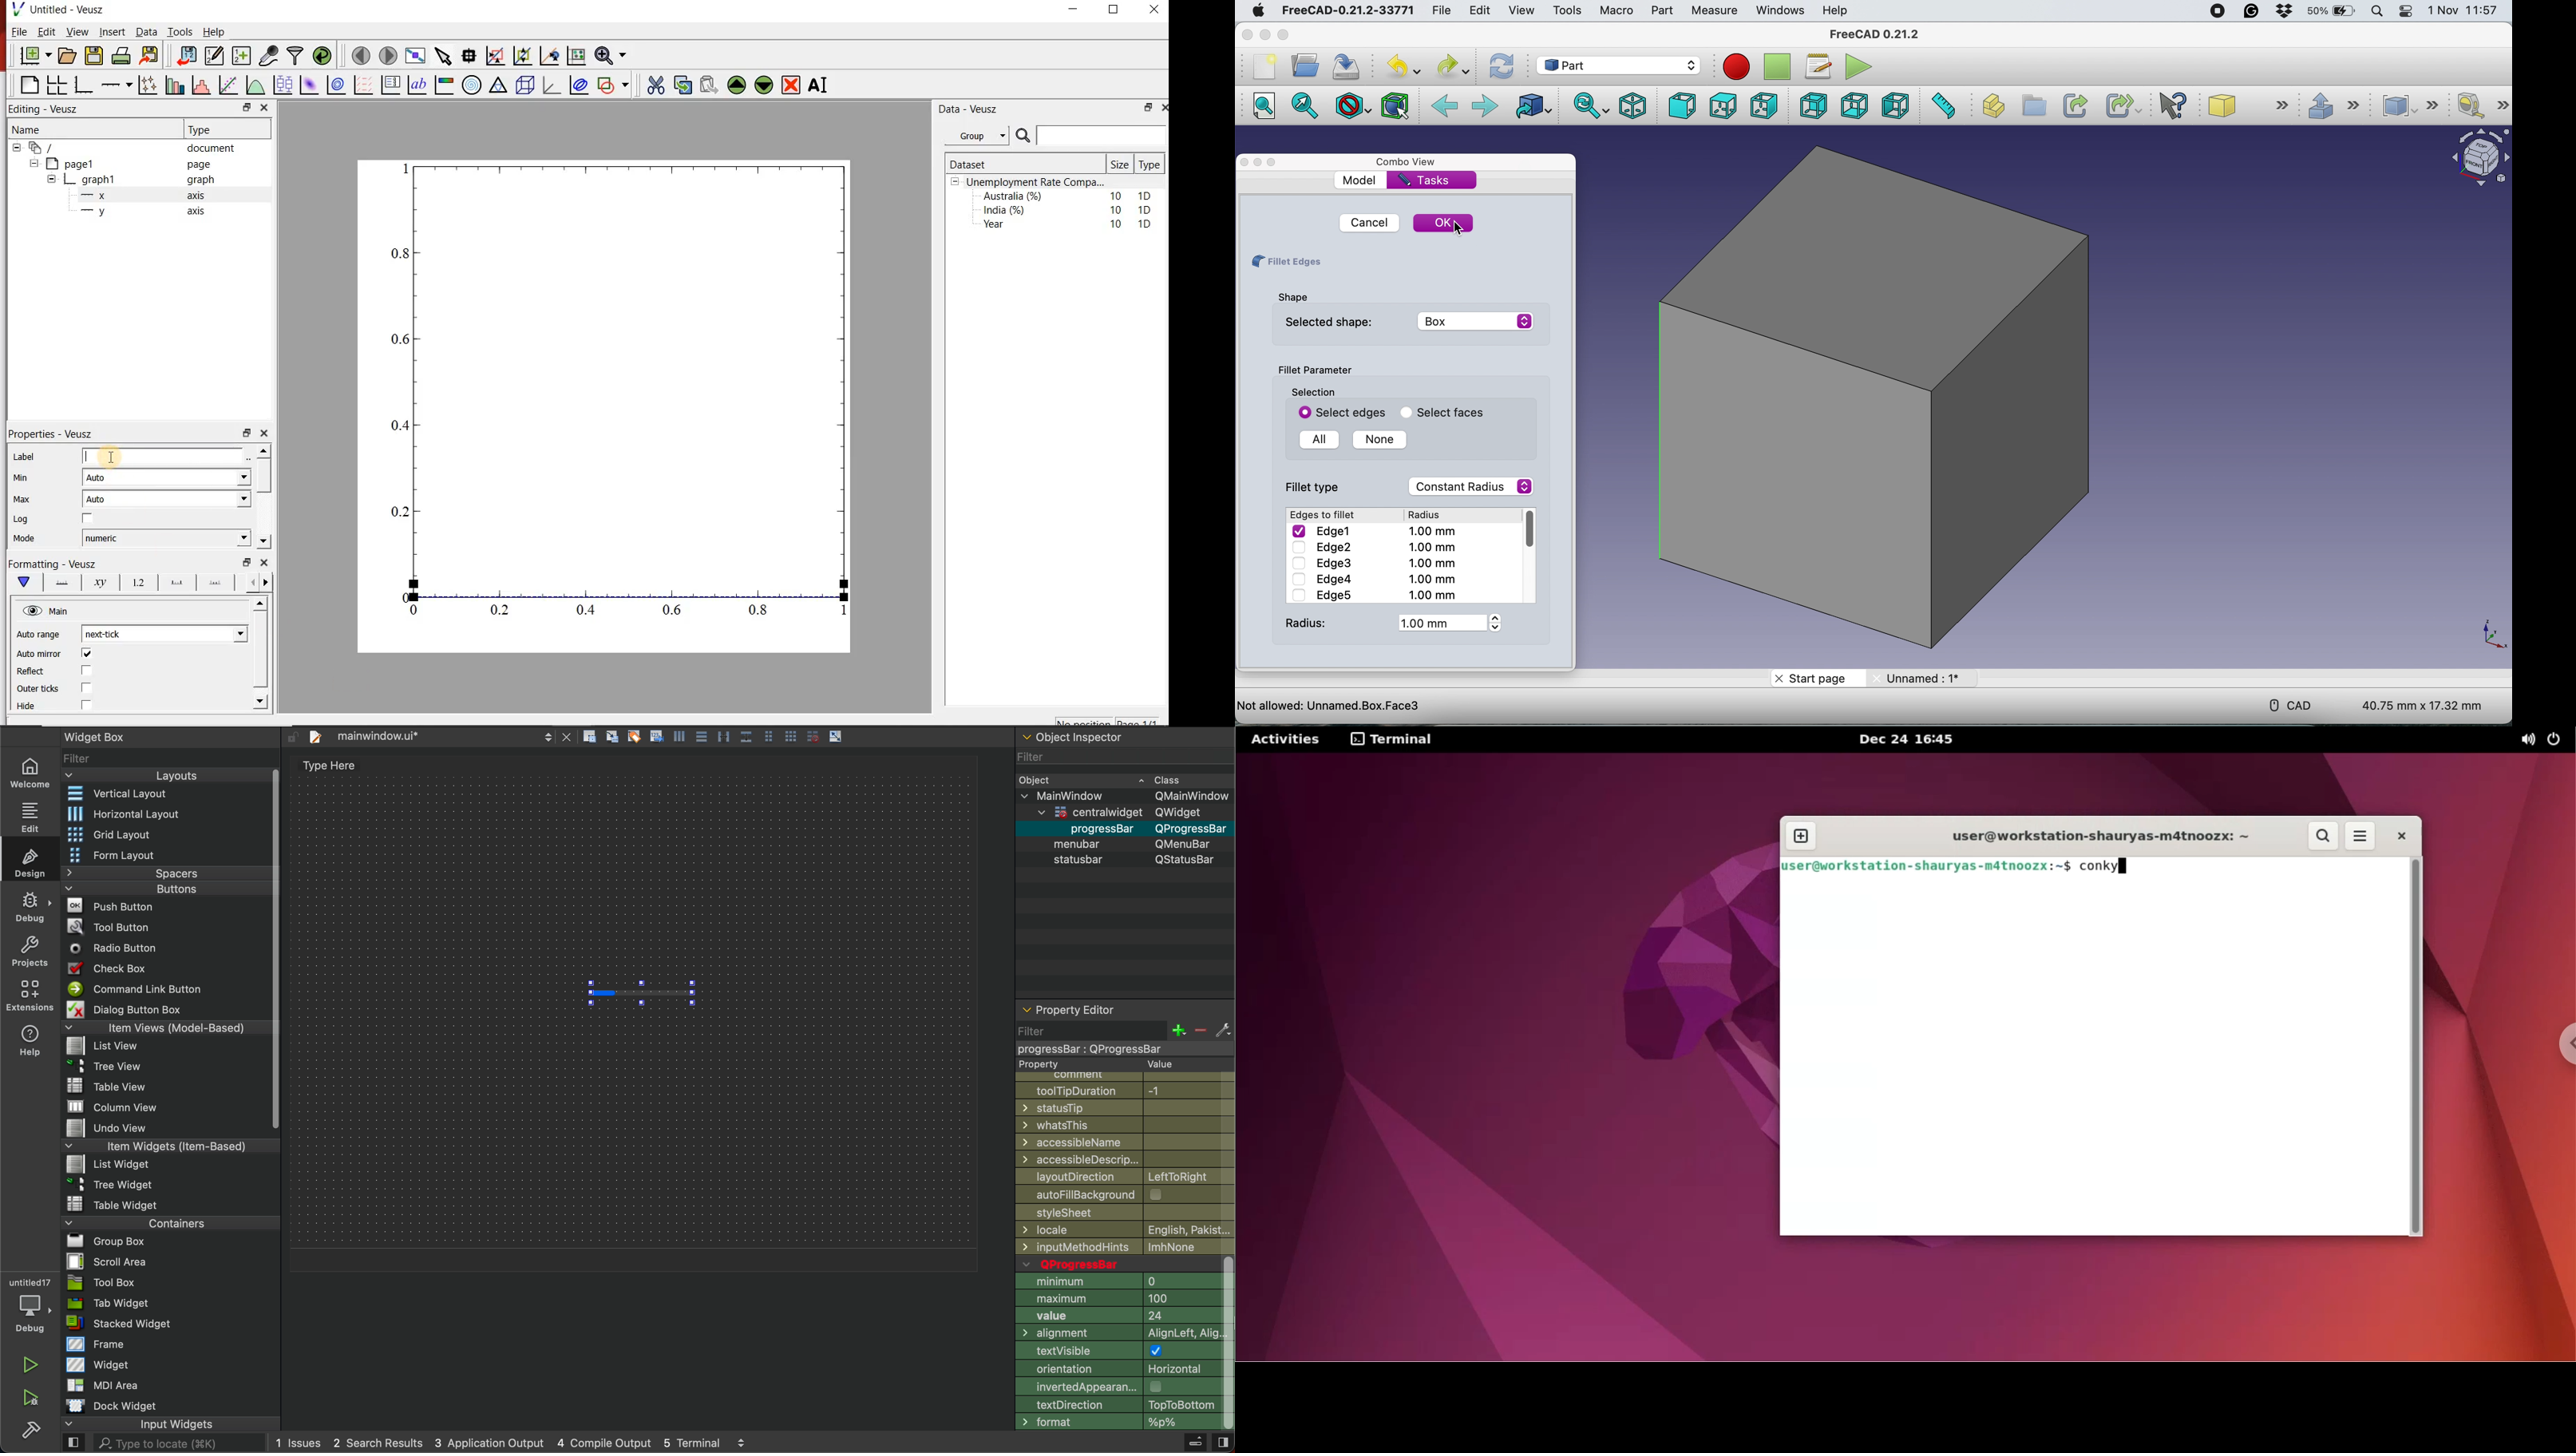 The width and height of the screenshot is (2576, 1456). I want to click on collapse, so click(33, 164).